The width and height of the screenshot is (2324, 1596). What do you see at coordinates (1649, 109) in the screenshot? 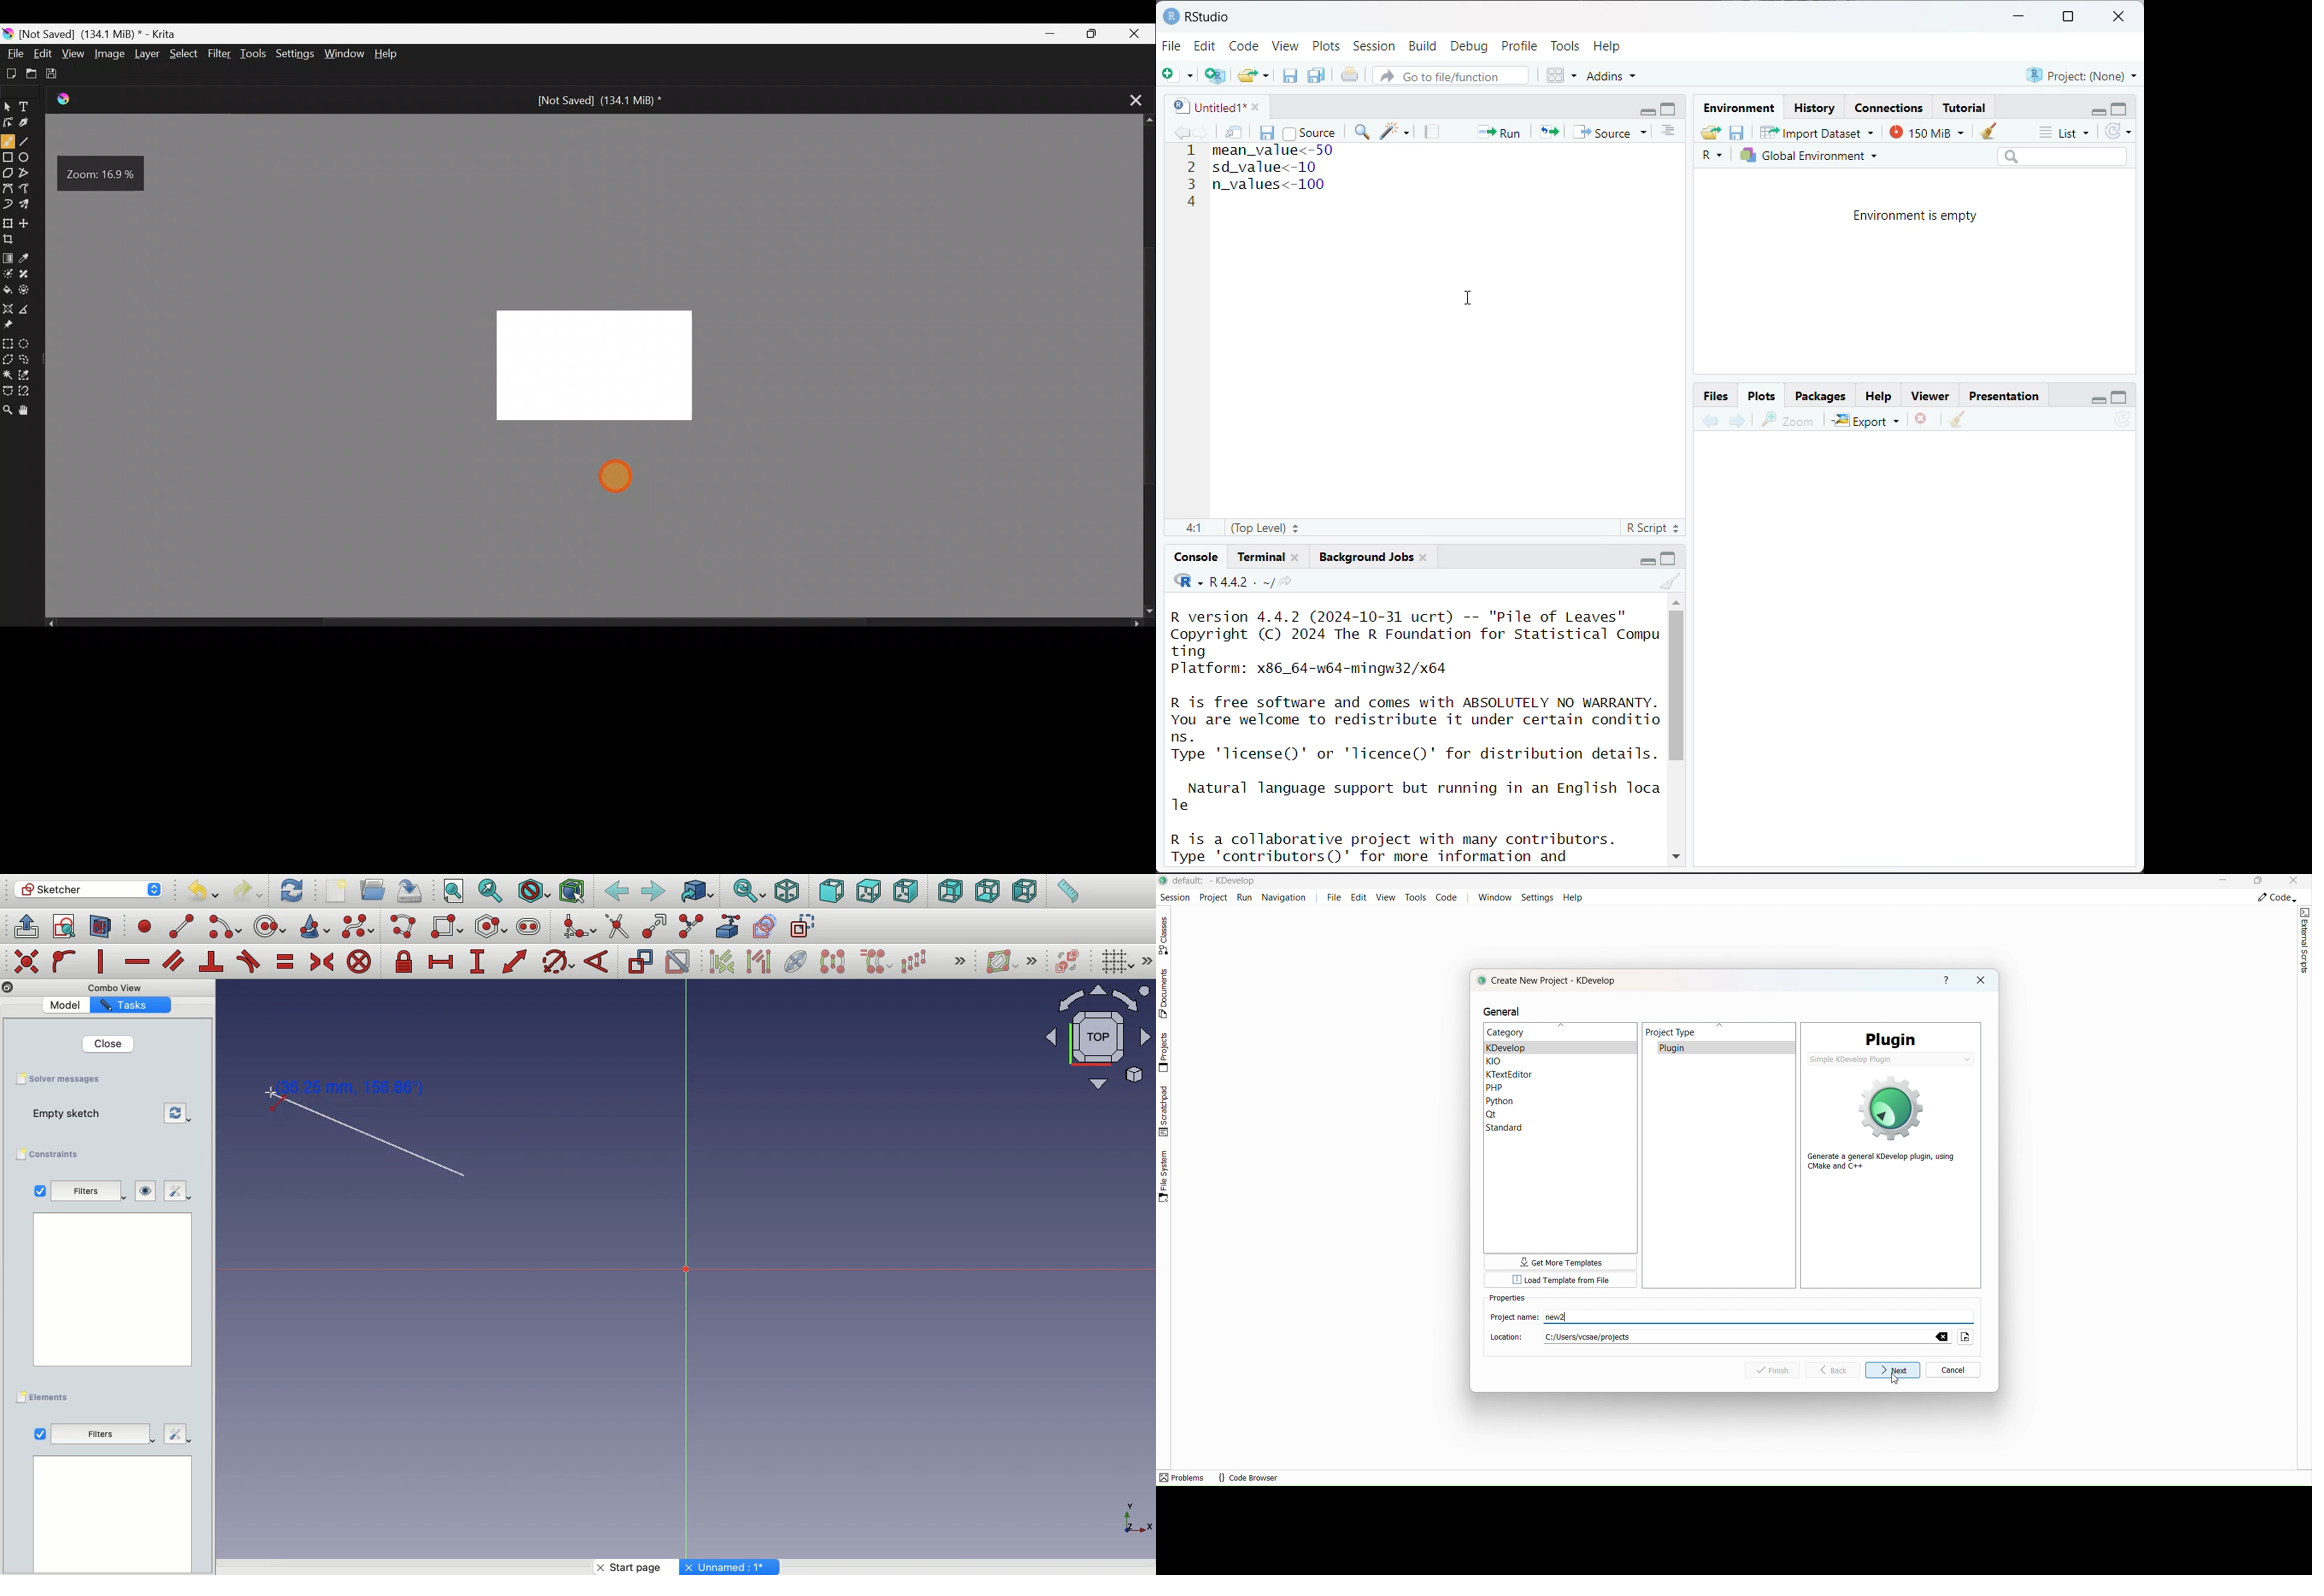
I see `minimize` at bounding box center [1649, 109].